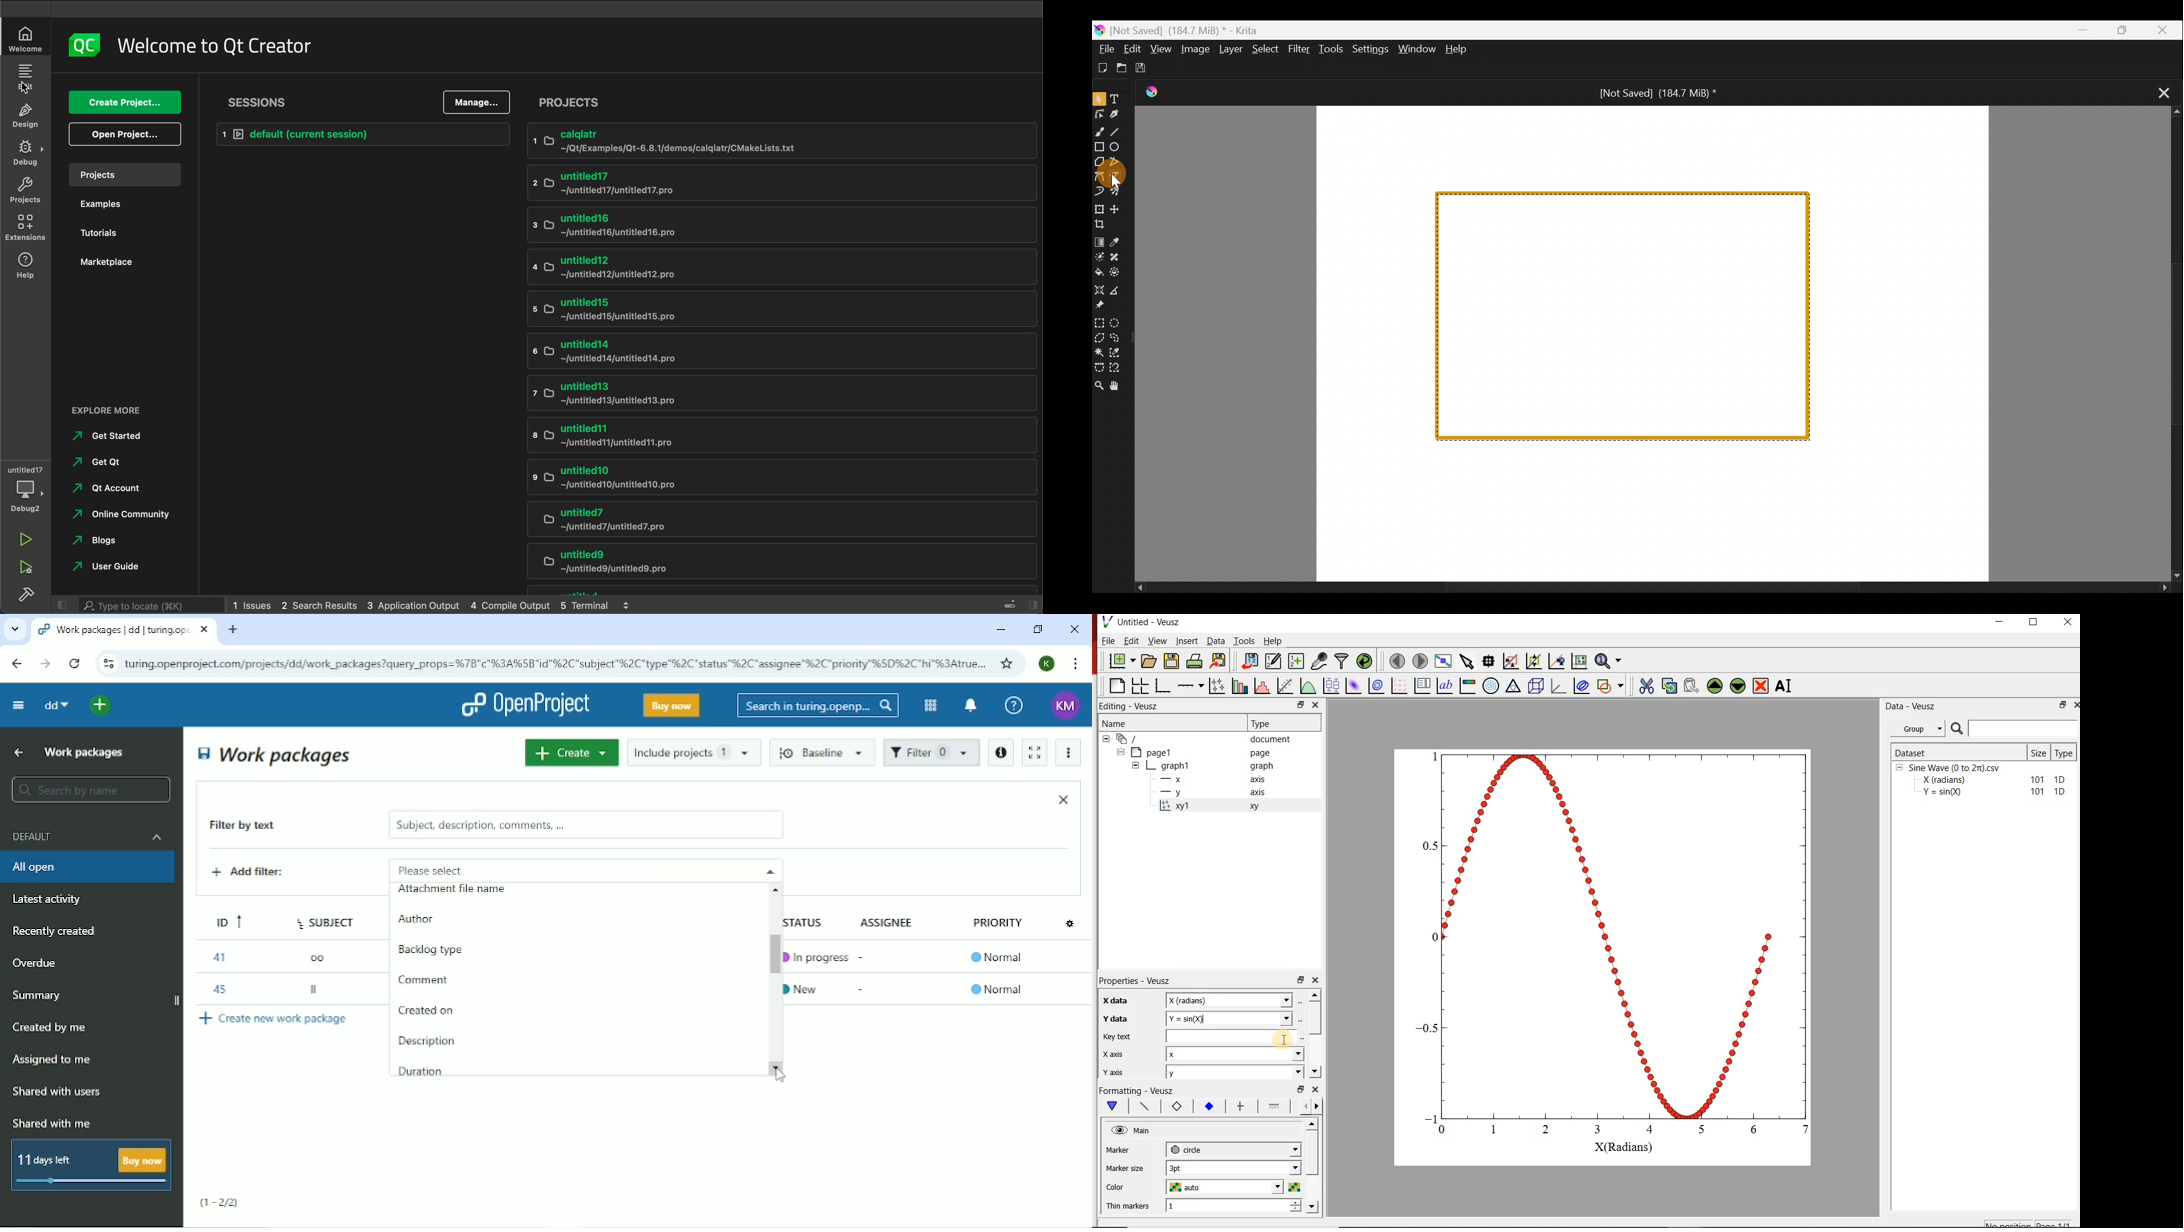 This screenshot has height=1232, width=2184. Describe the element at coordinates (323, 956) in the screenshot. I see `oo` at that location.